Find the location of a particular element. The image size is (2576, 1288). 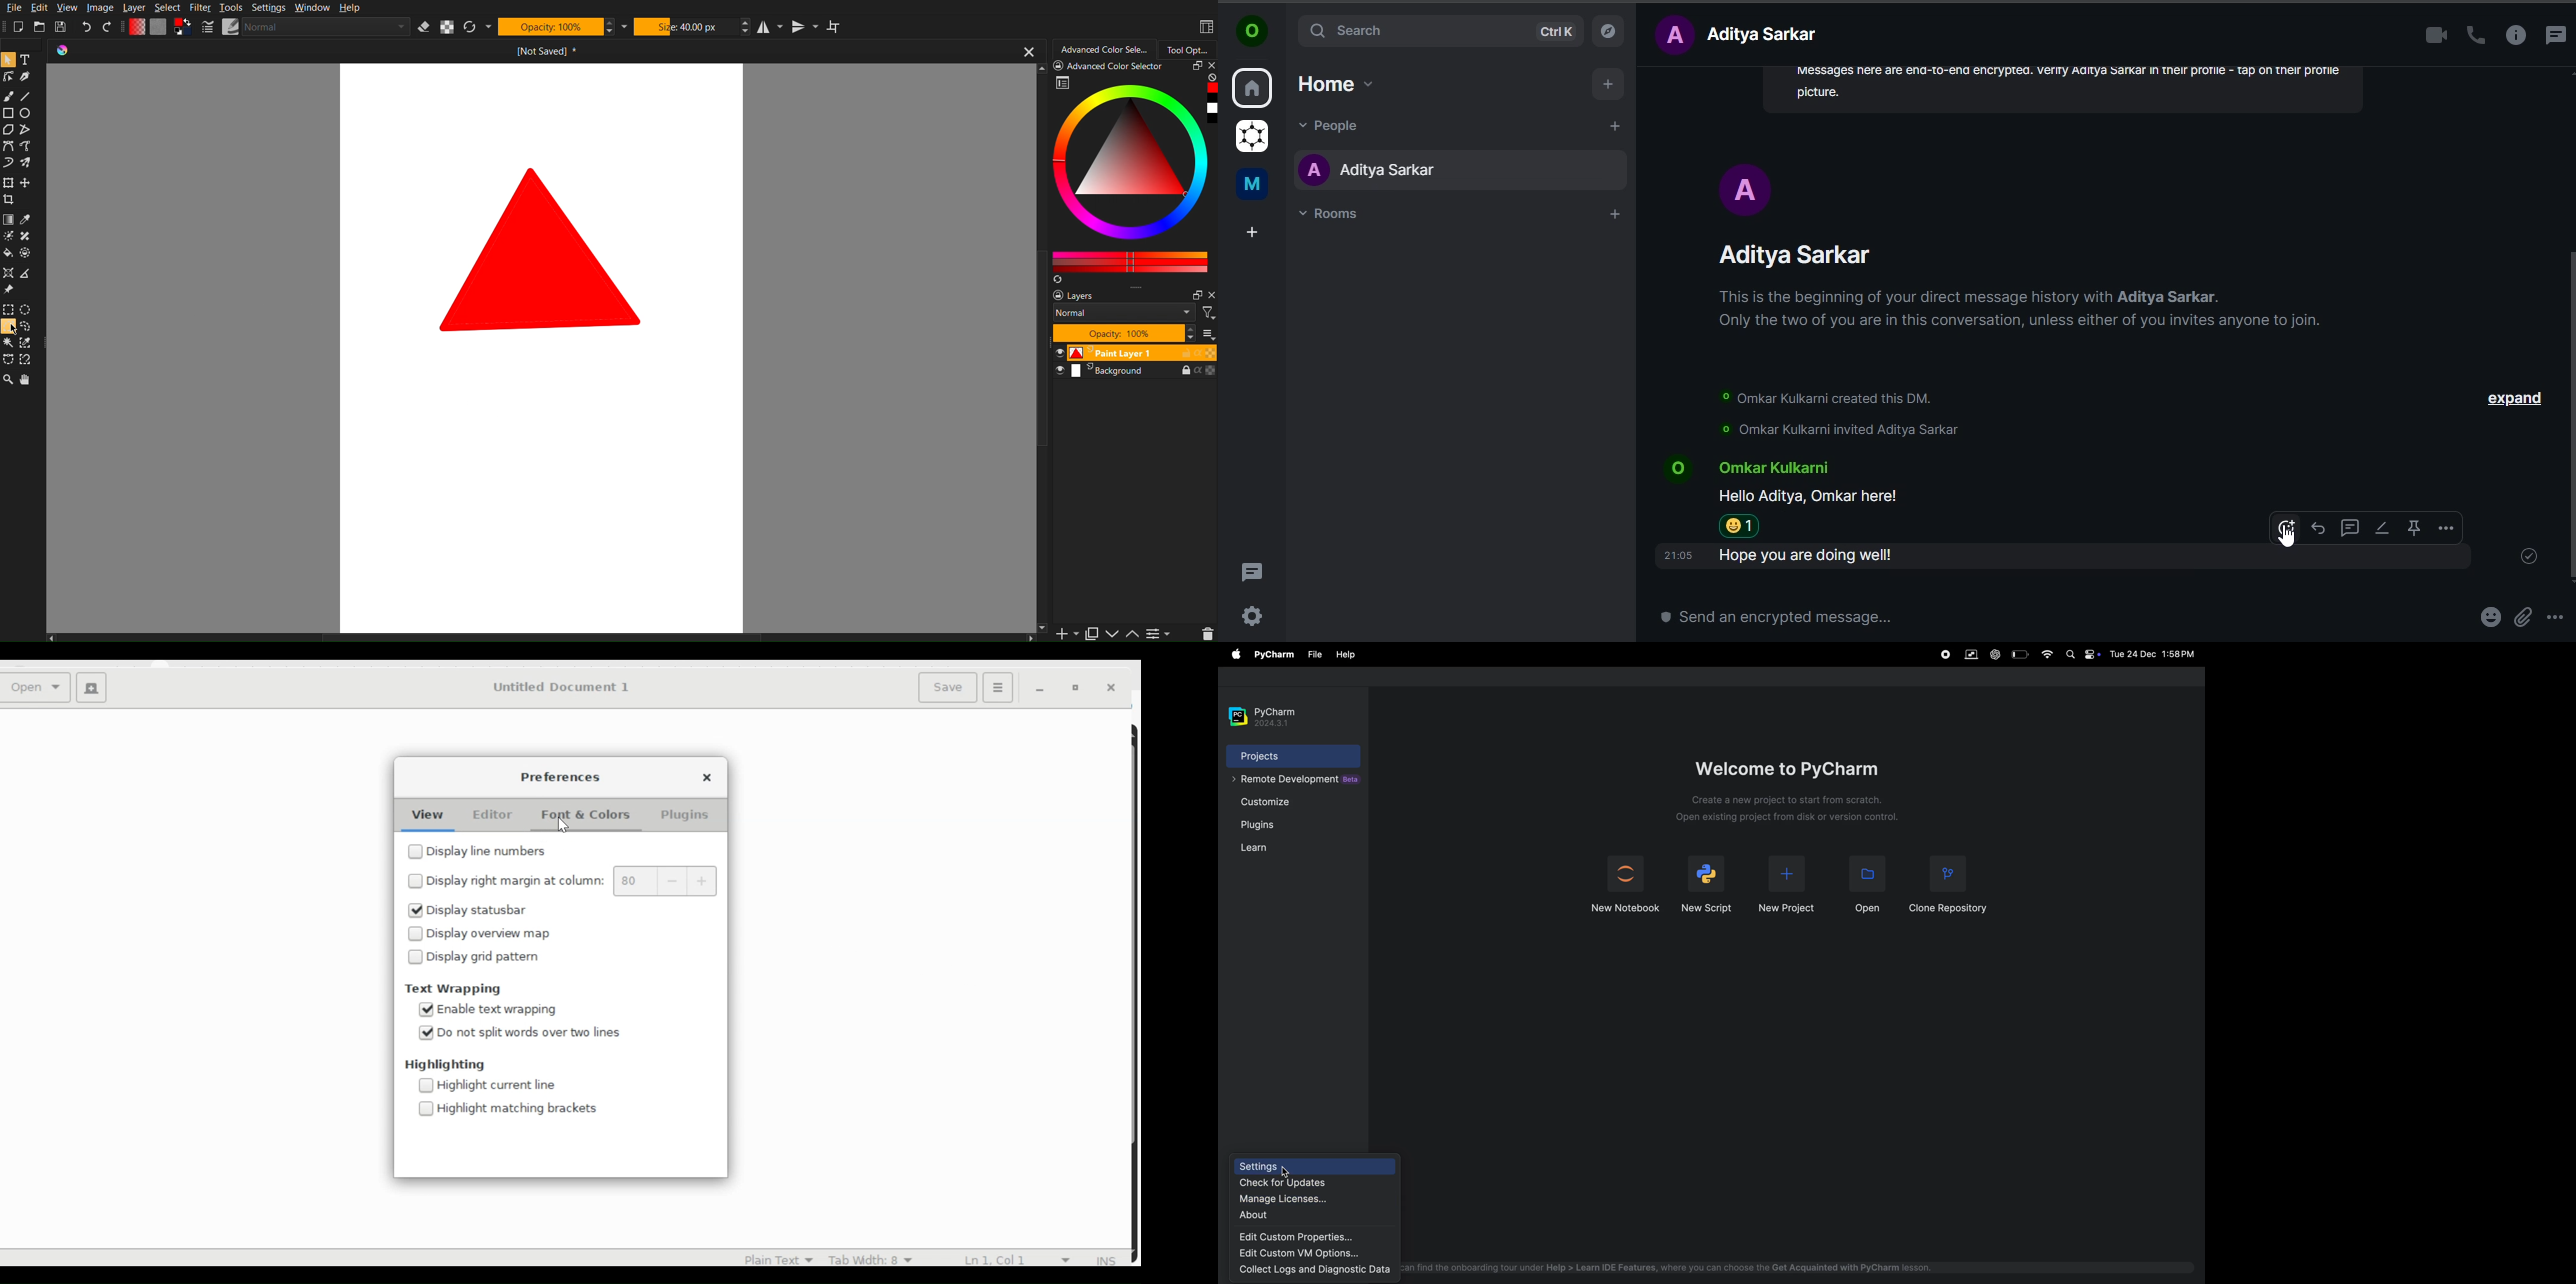

Pen is located at coordinates (26, 78).